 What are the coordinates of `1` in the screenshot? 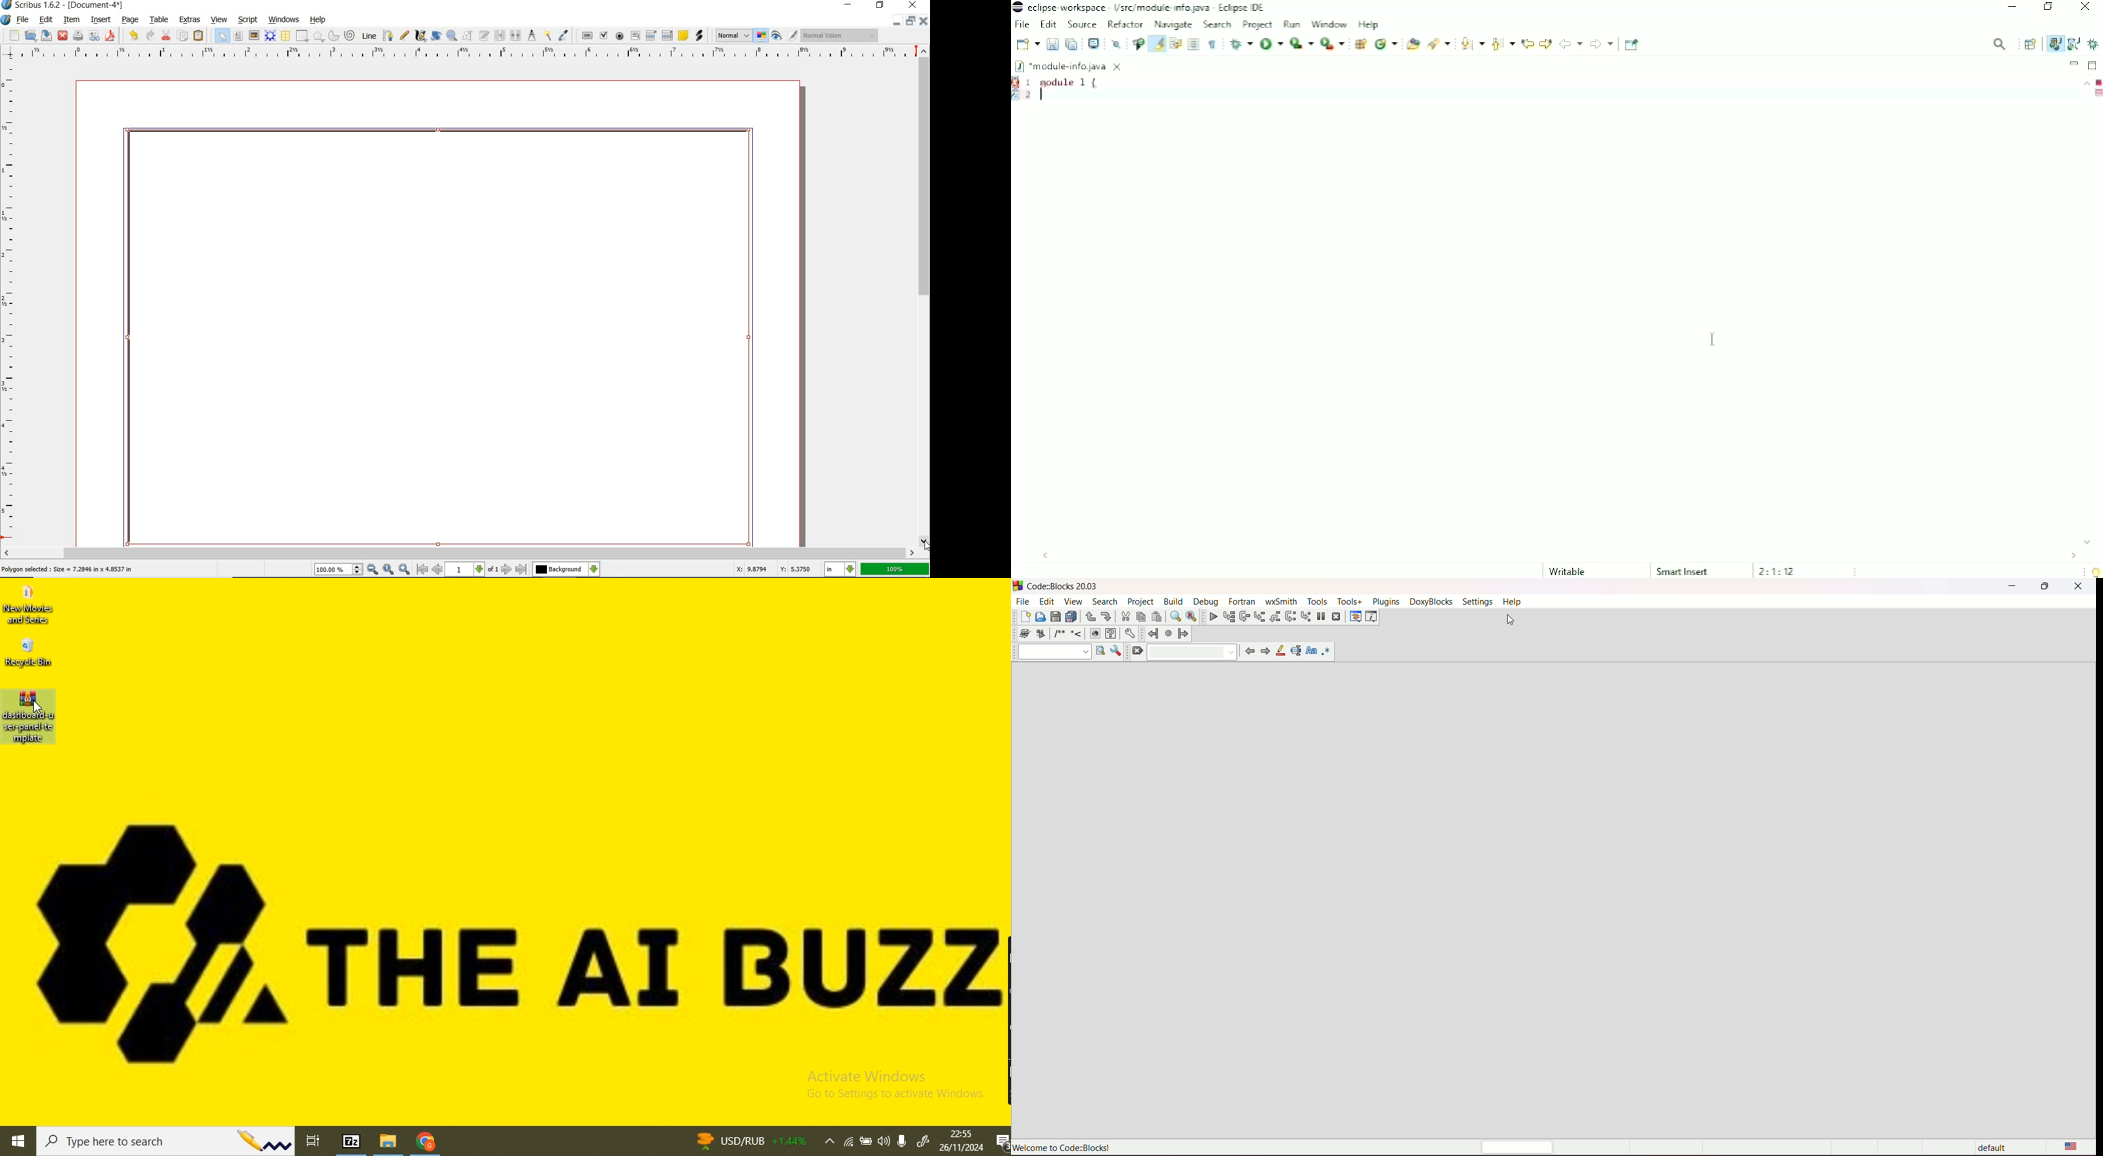 It's located at (466, 570).